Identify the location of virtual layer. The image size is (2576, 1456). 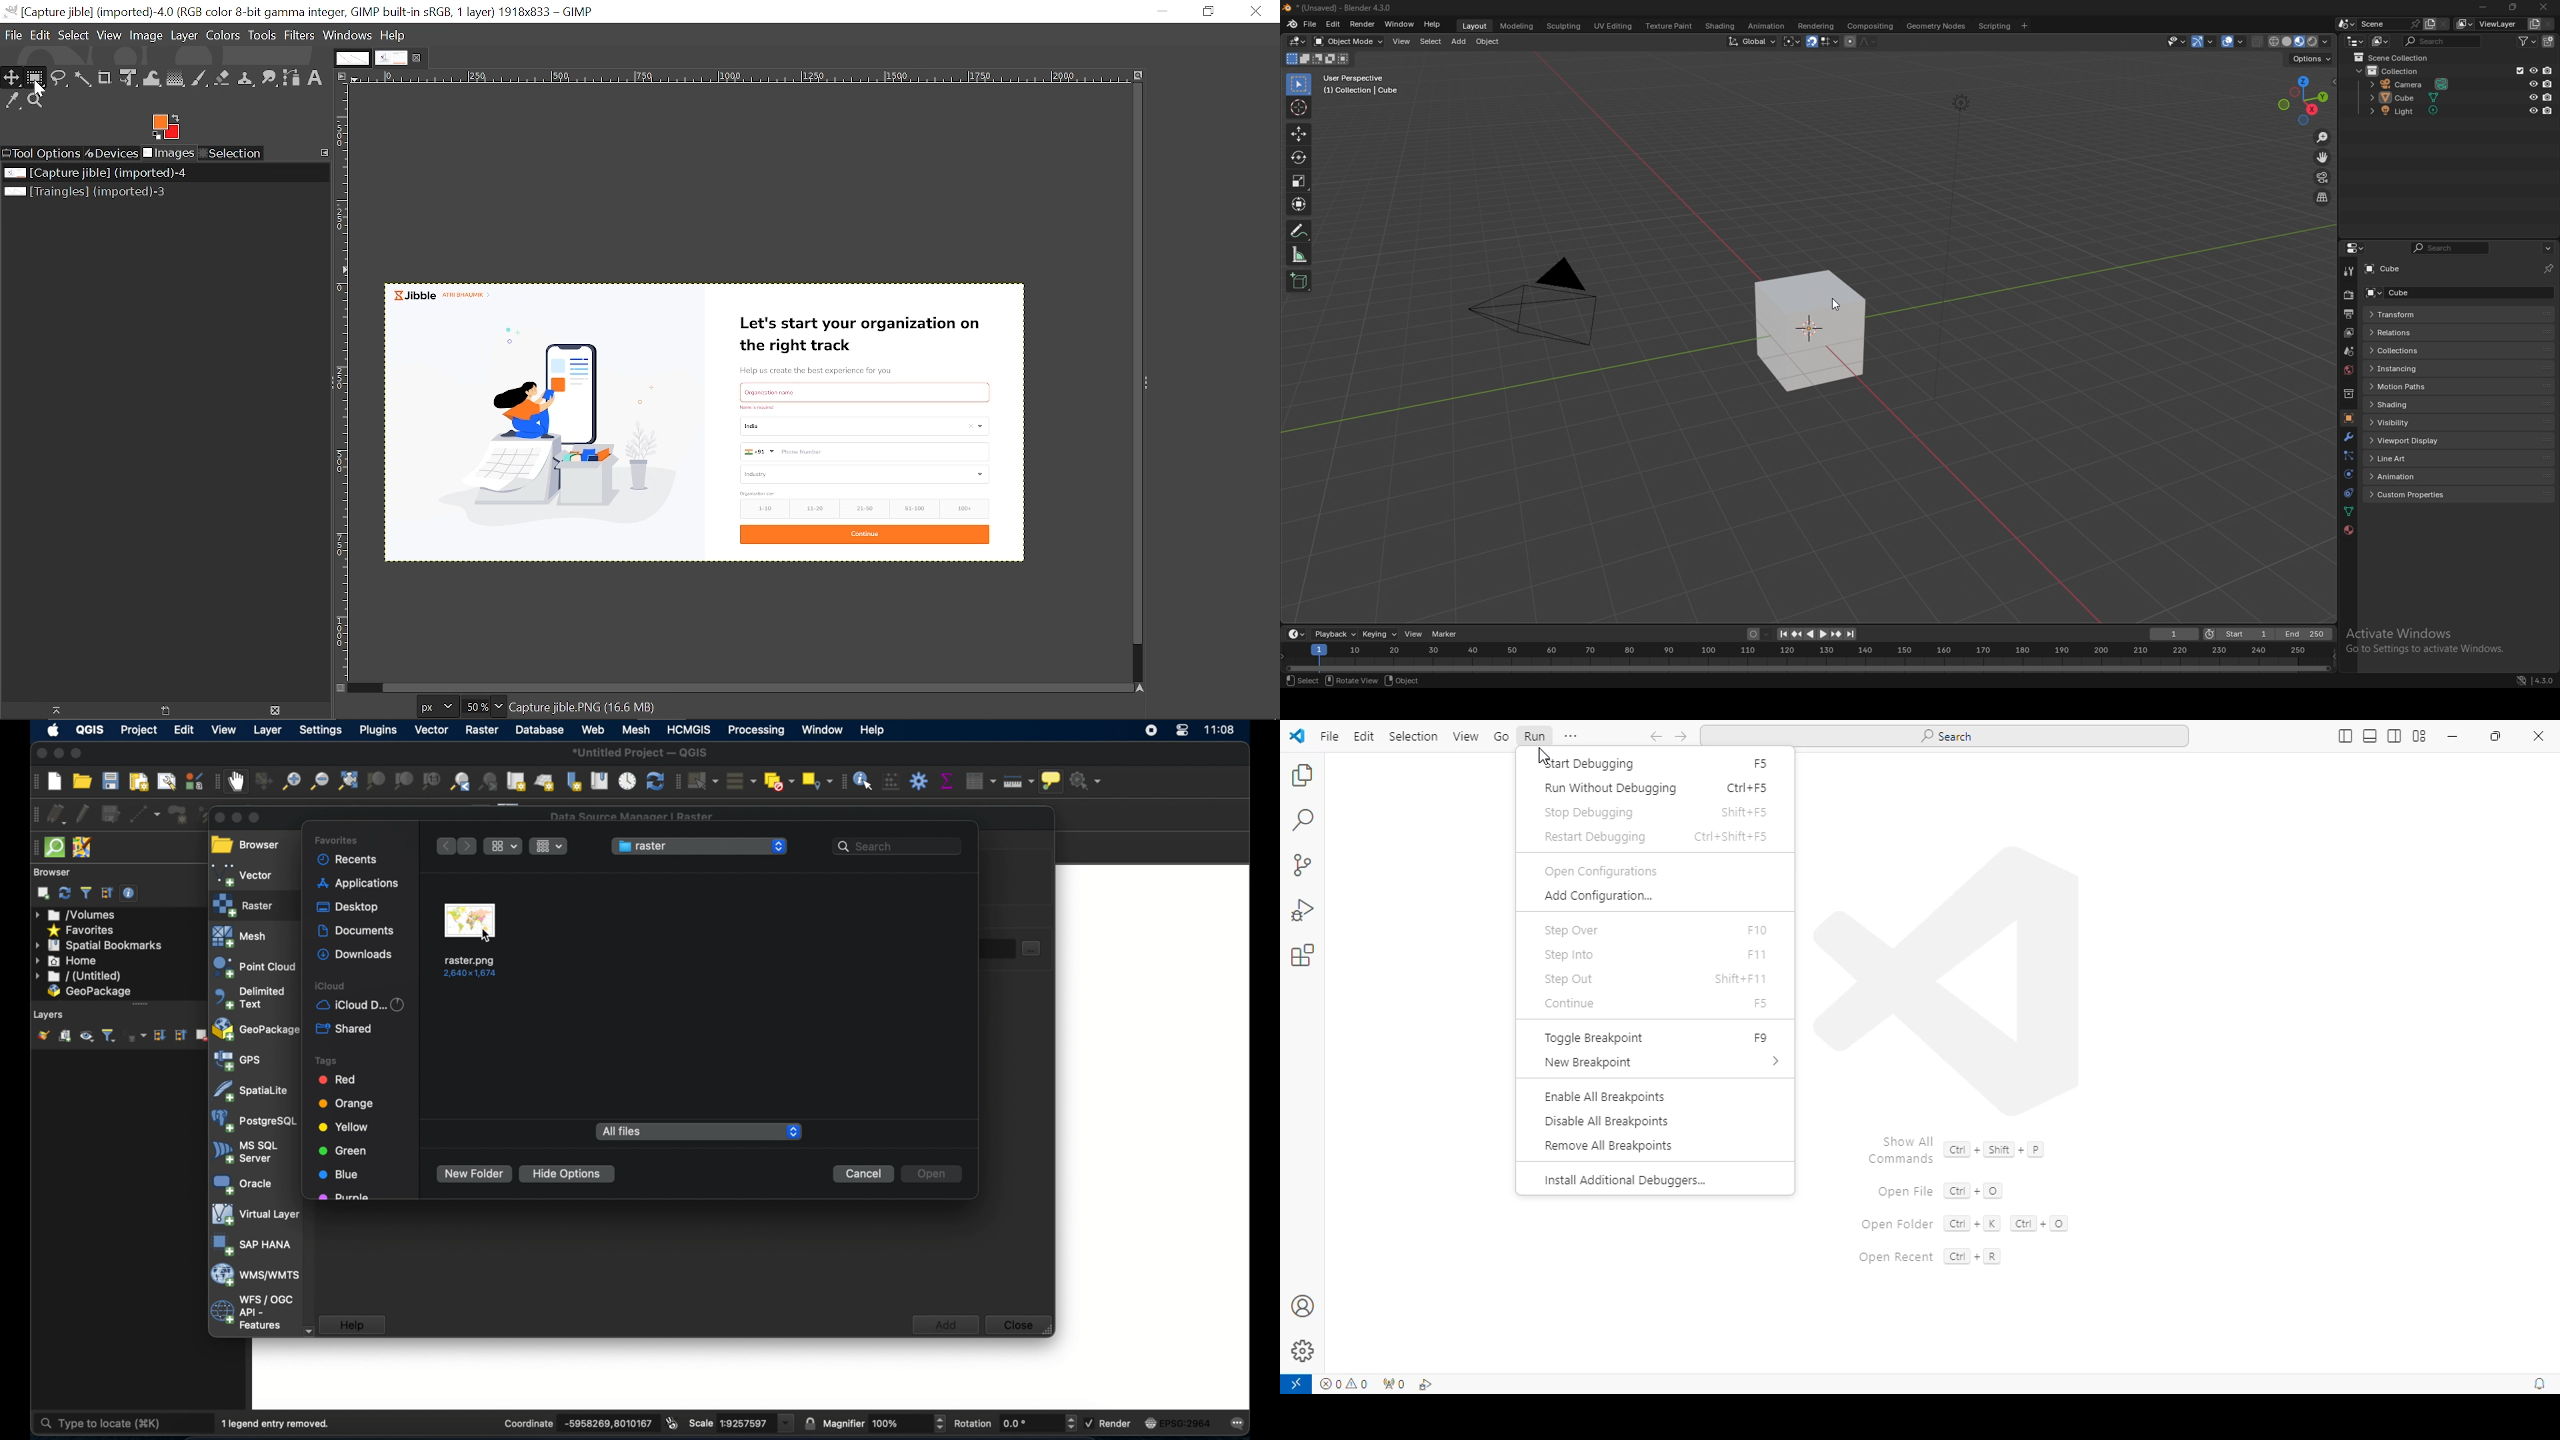
(255, 1213).